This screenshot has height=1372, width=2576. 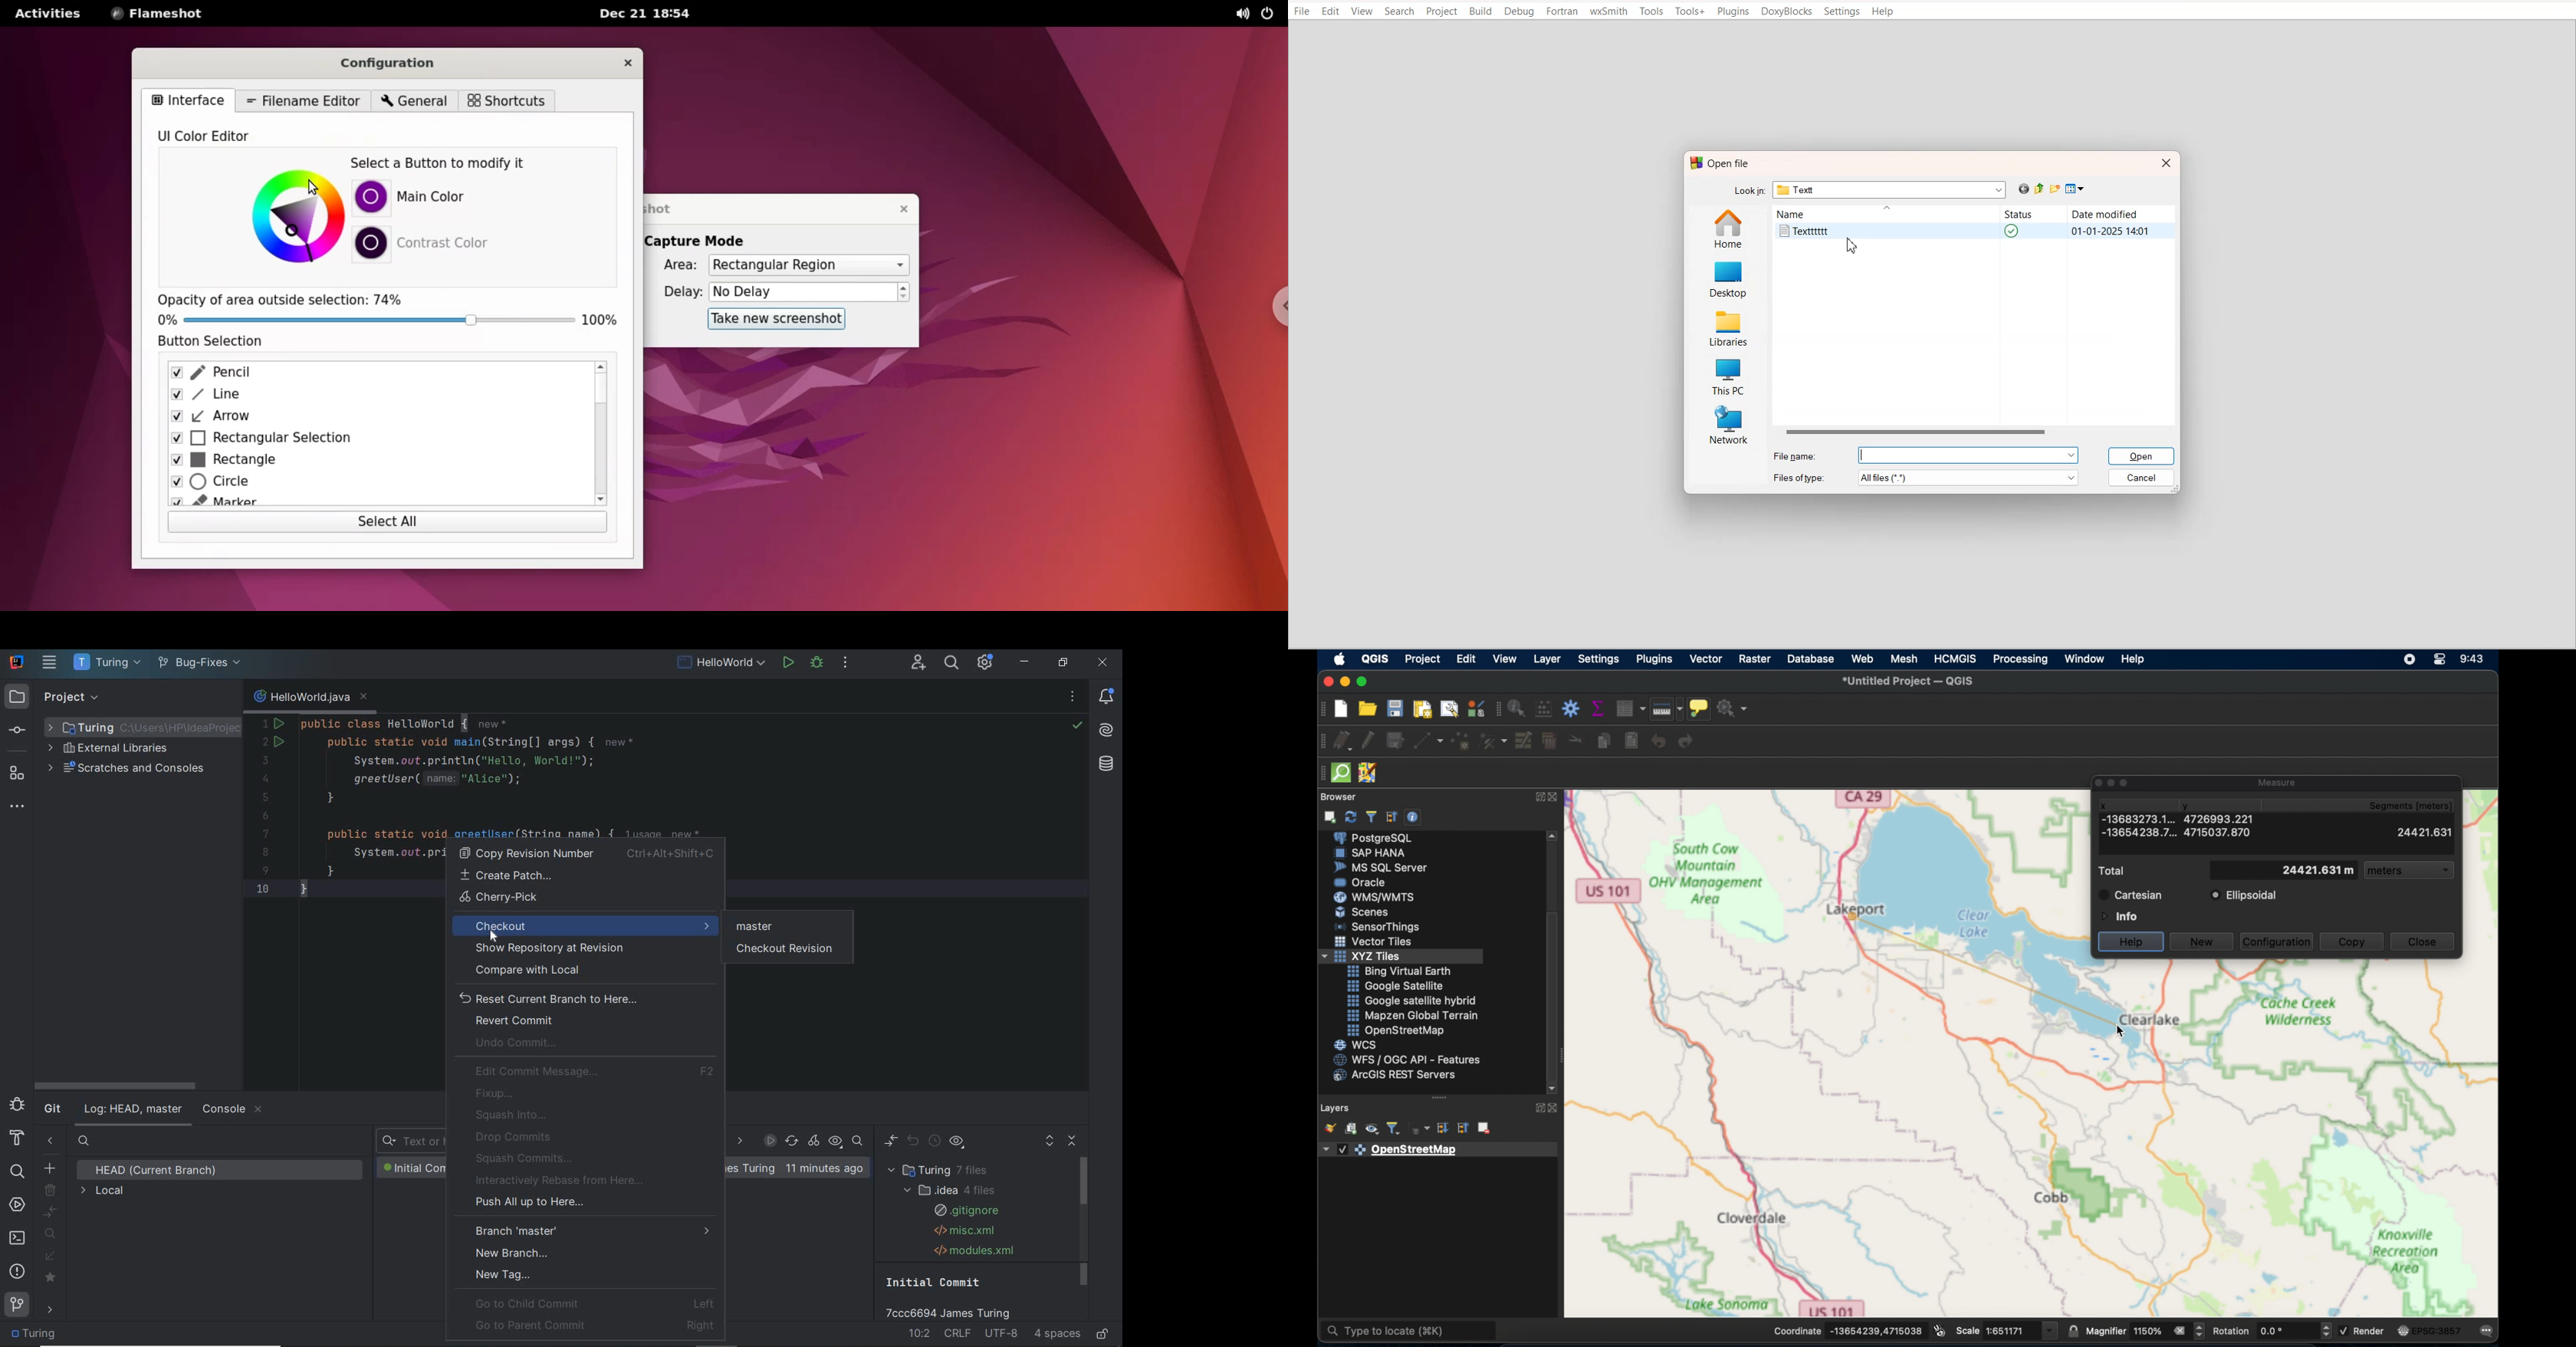 I want to click on Tools+, so click(x=1691, y=11).